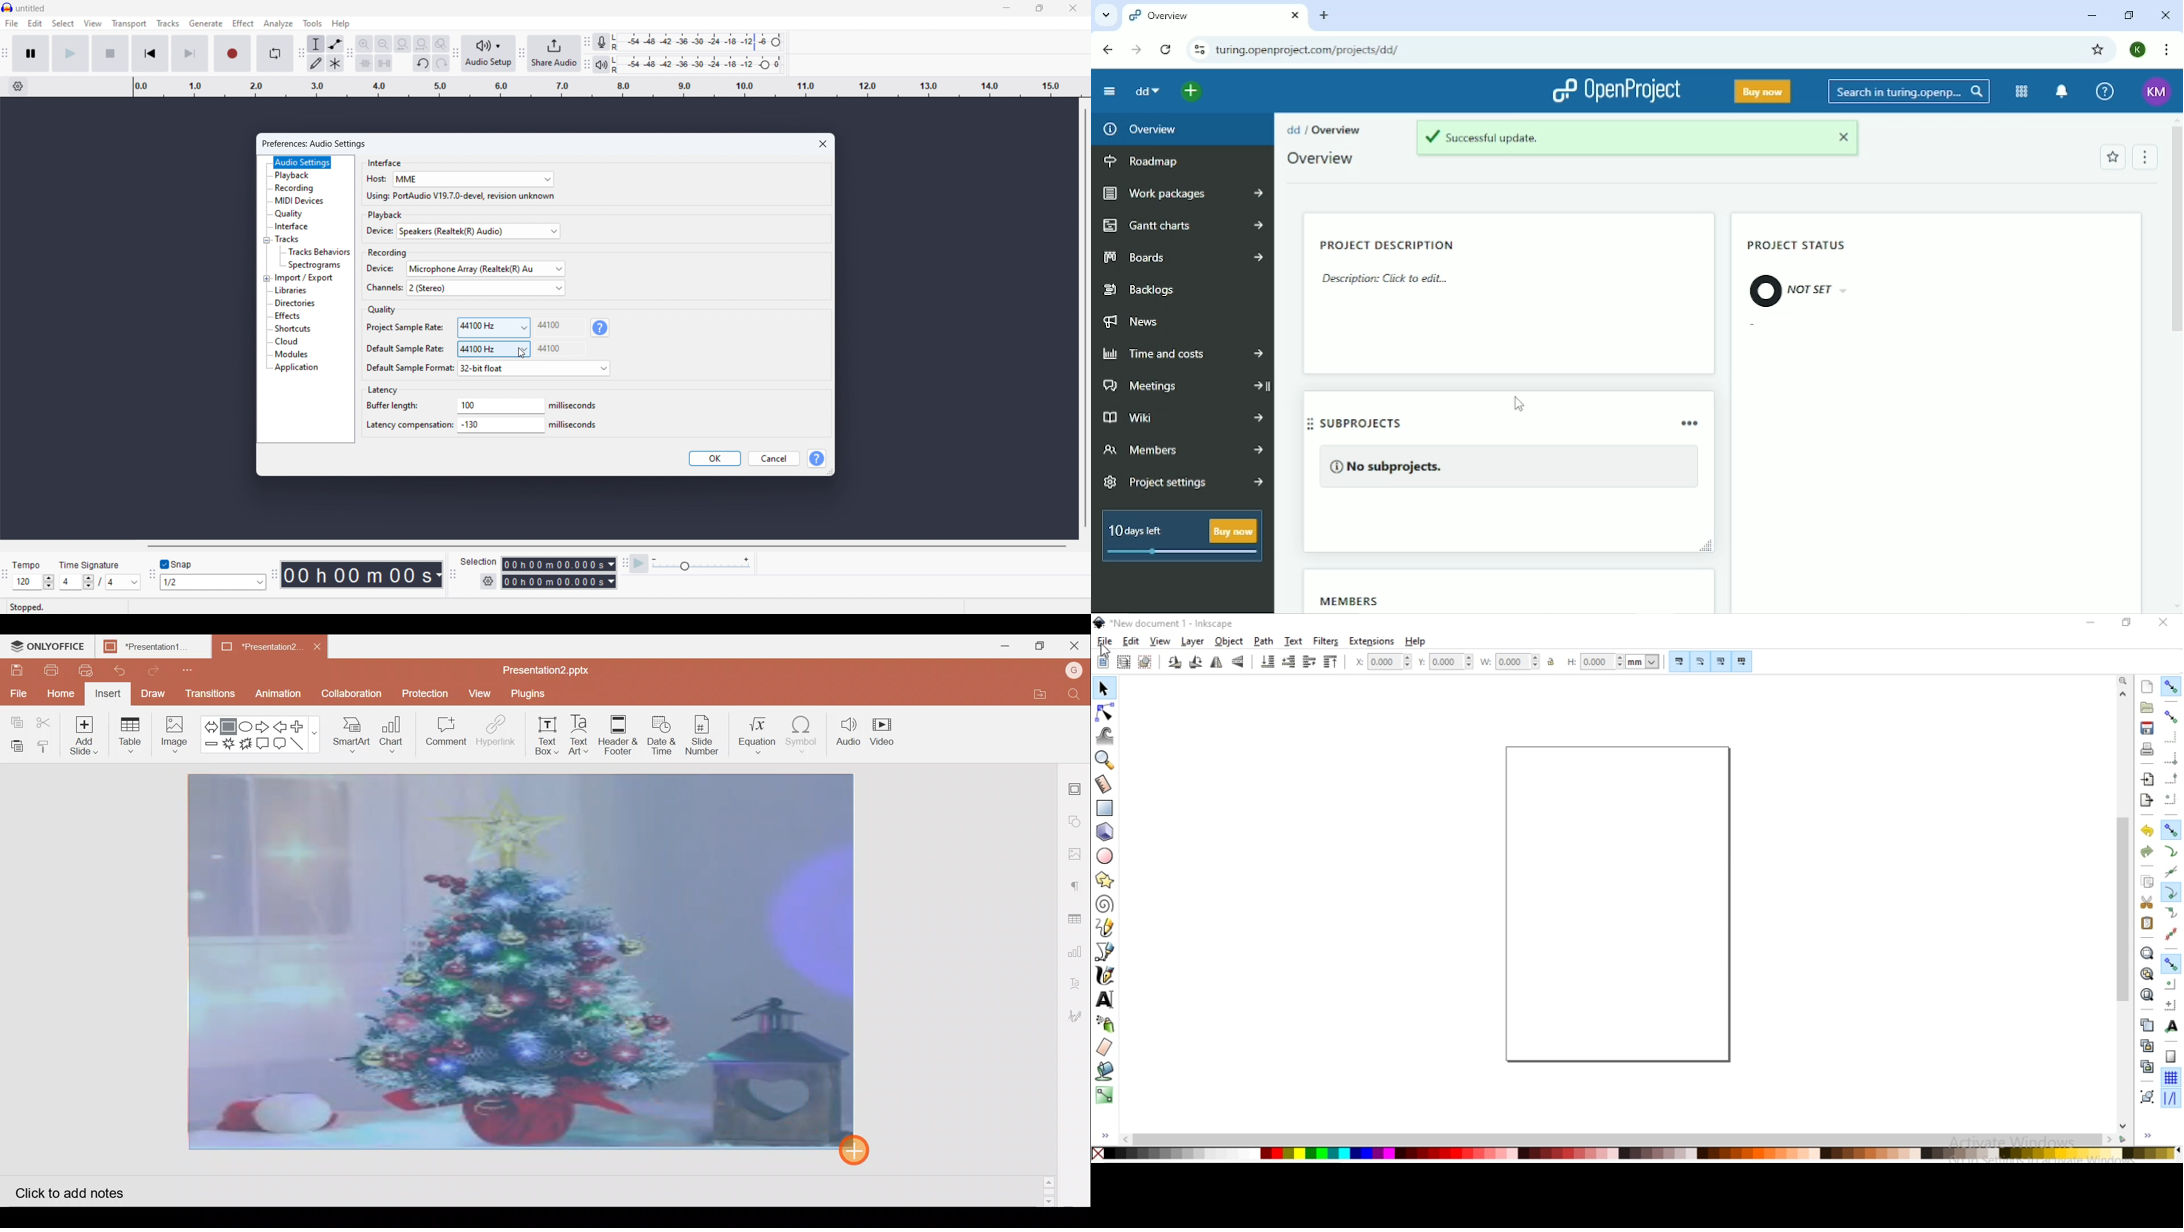 Image resolution: width=2184 pixels, height=1232 pixels. I want to click on default sample rate, so click(493, 349).